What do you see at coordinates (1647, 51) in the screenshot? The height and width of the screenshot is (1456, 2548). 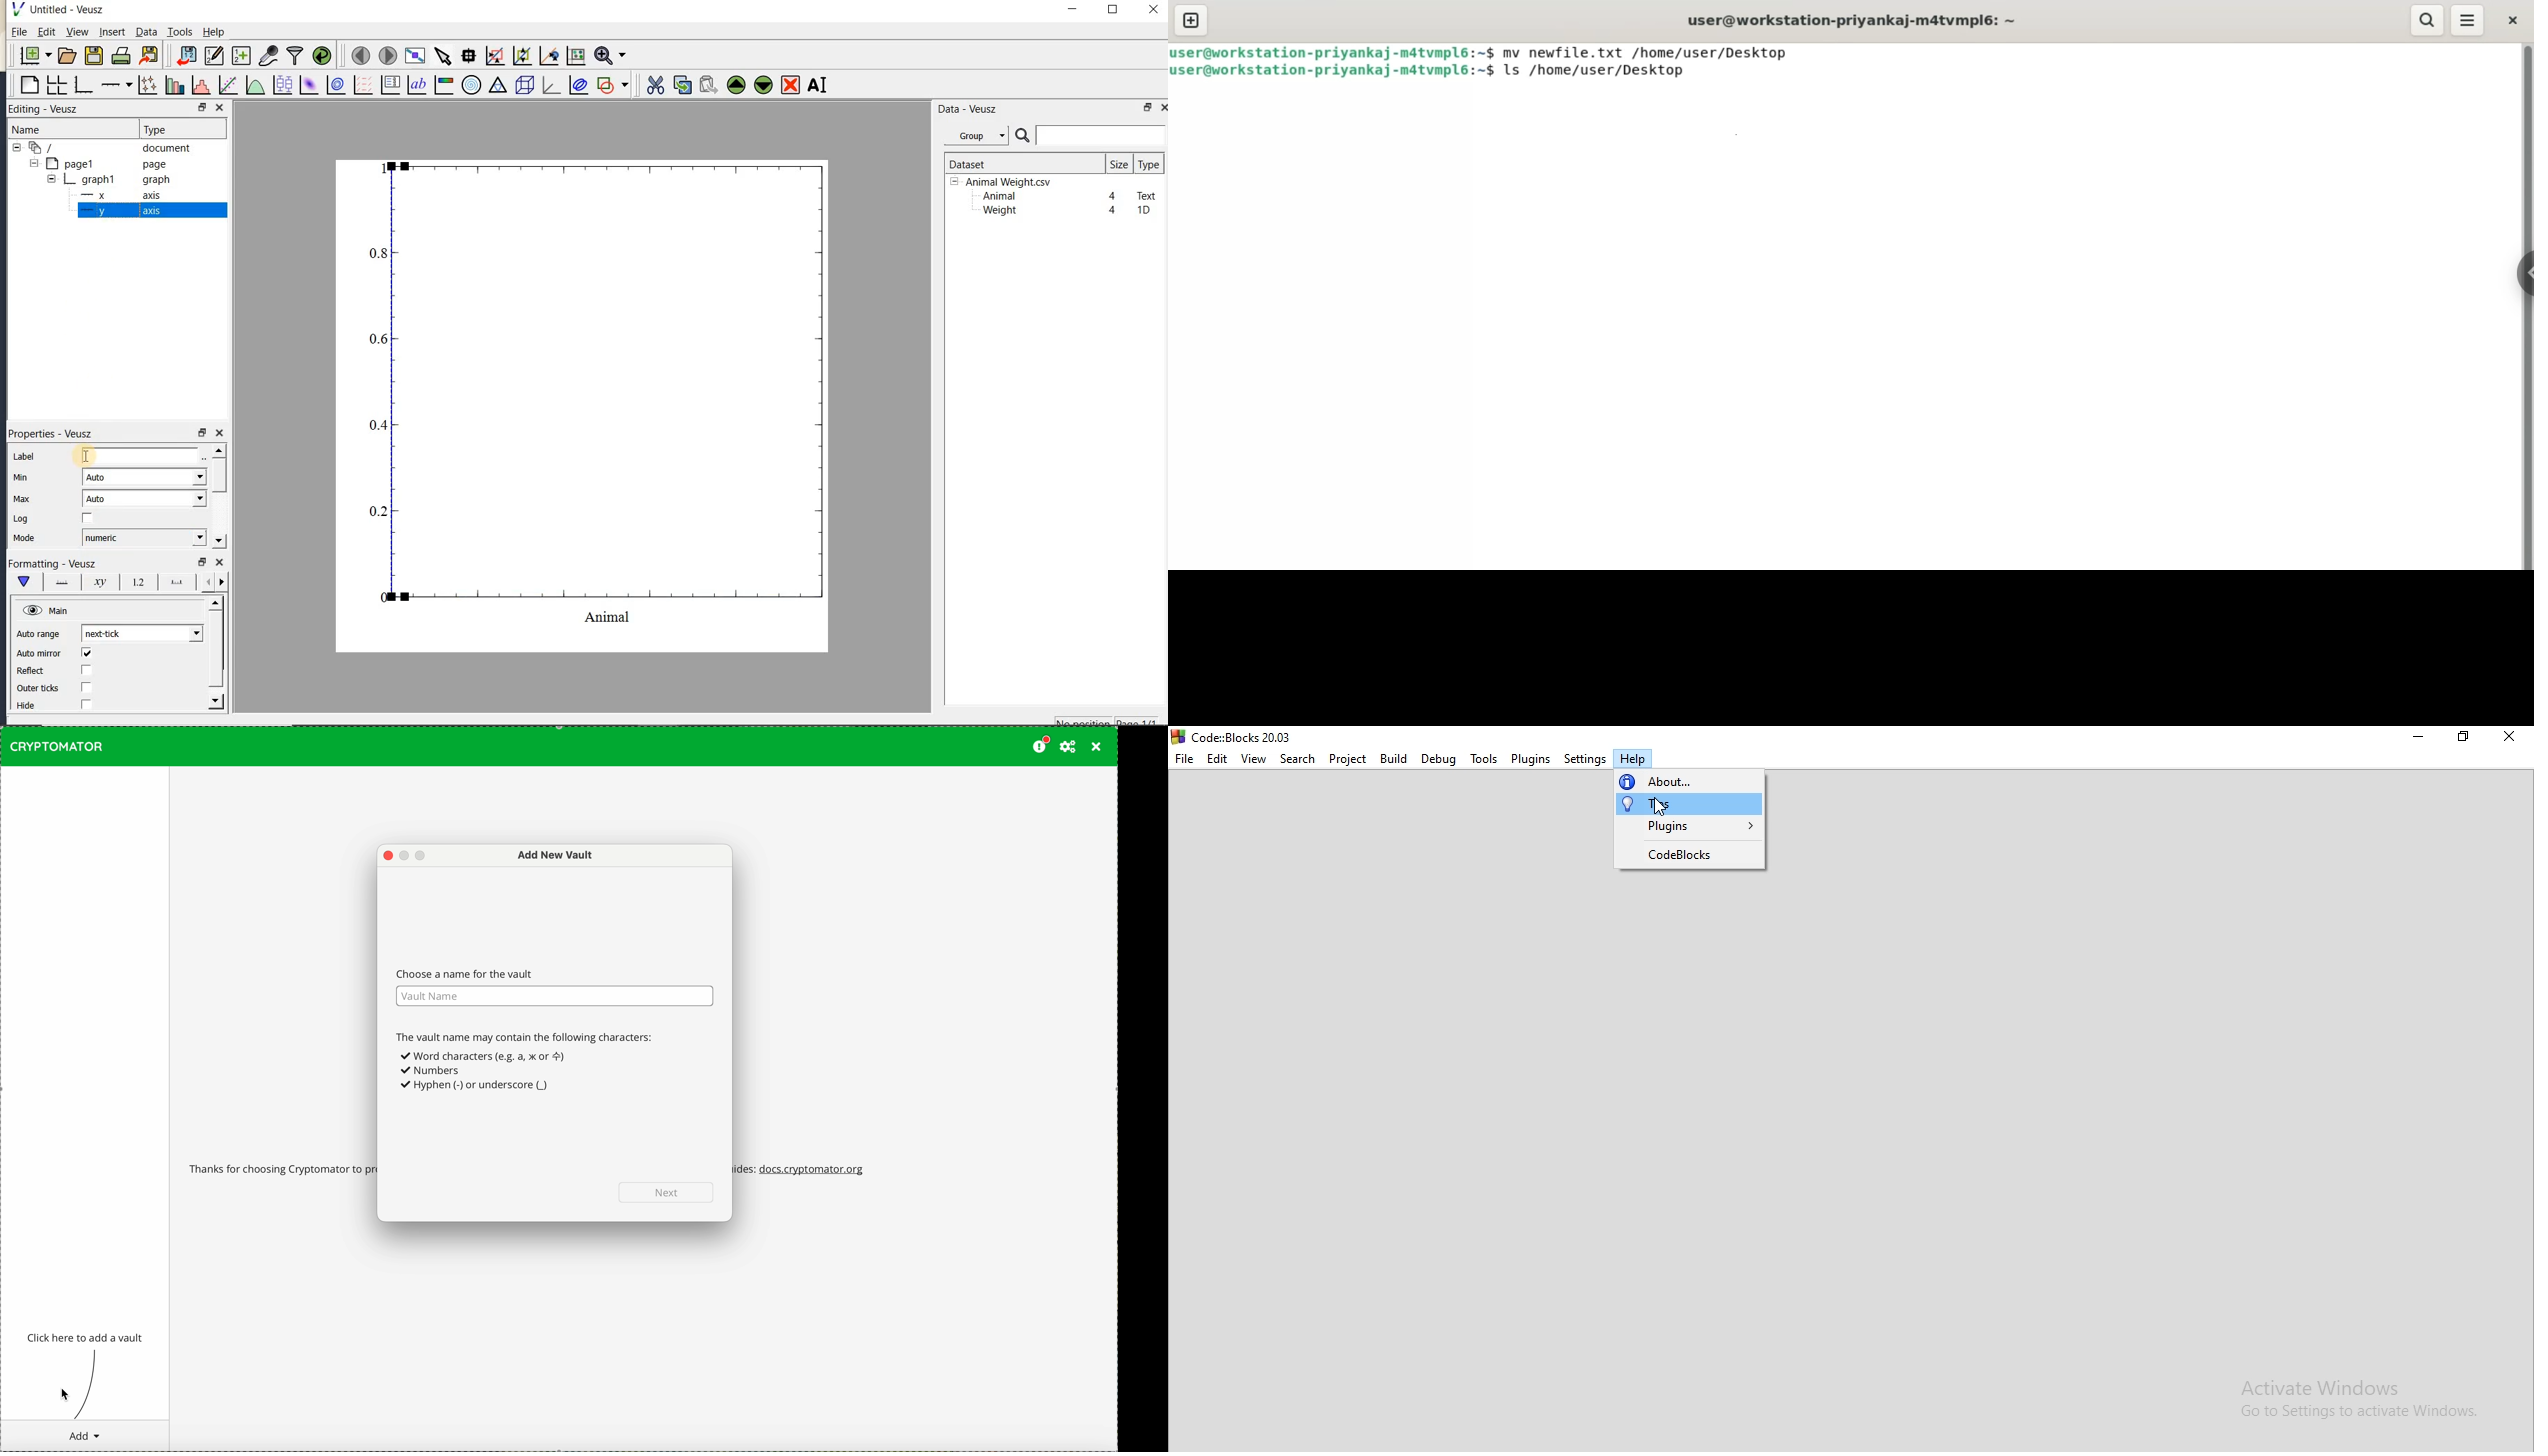 I see `mv newfile.txt /home/user/Desktop` at bounding box center [1647, 51].